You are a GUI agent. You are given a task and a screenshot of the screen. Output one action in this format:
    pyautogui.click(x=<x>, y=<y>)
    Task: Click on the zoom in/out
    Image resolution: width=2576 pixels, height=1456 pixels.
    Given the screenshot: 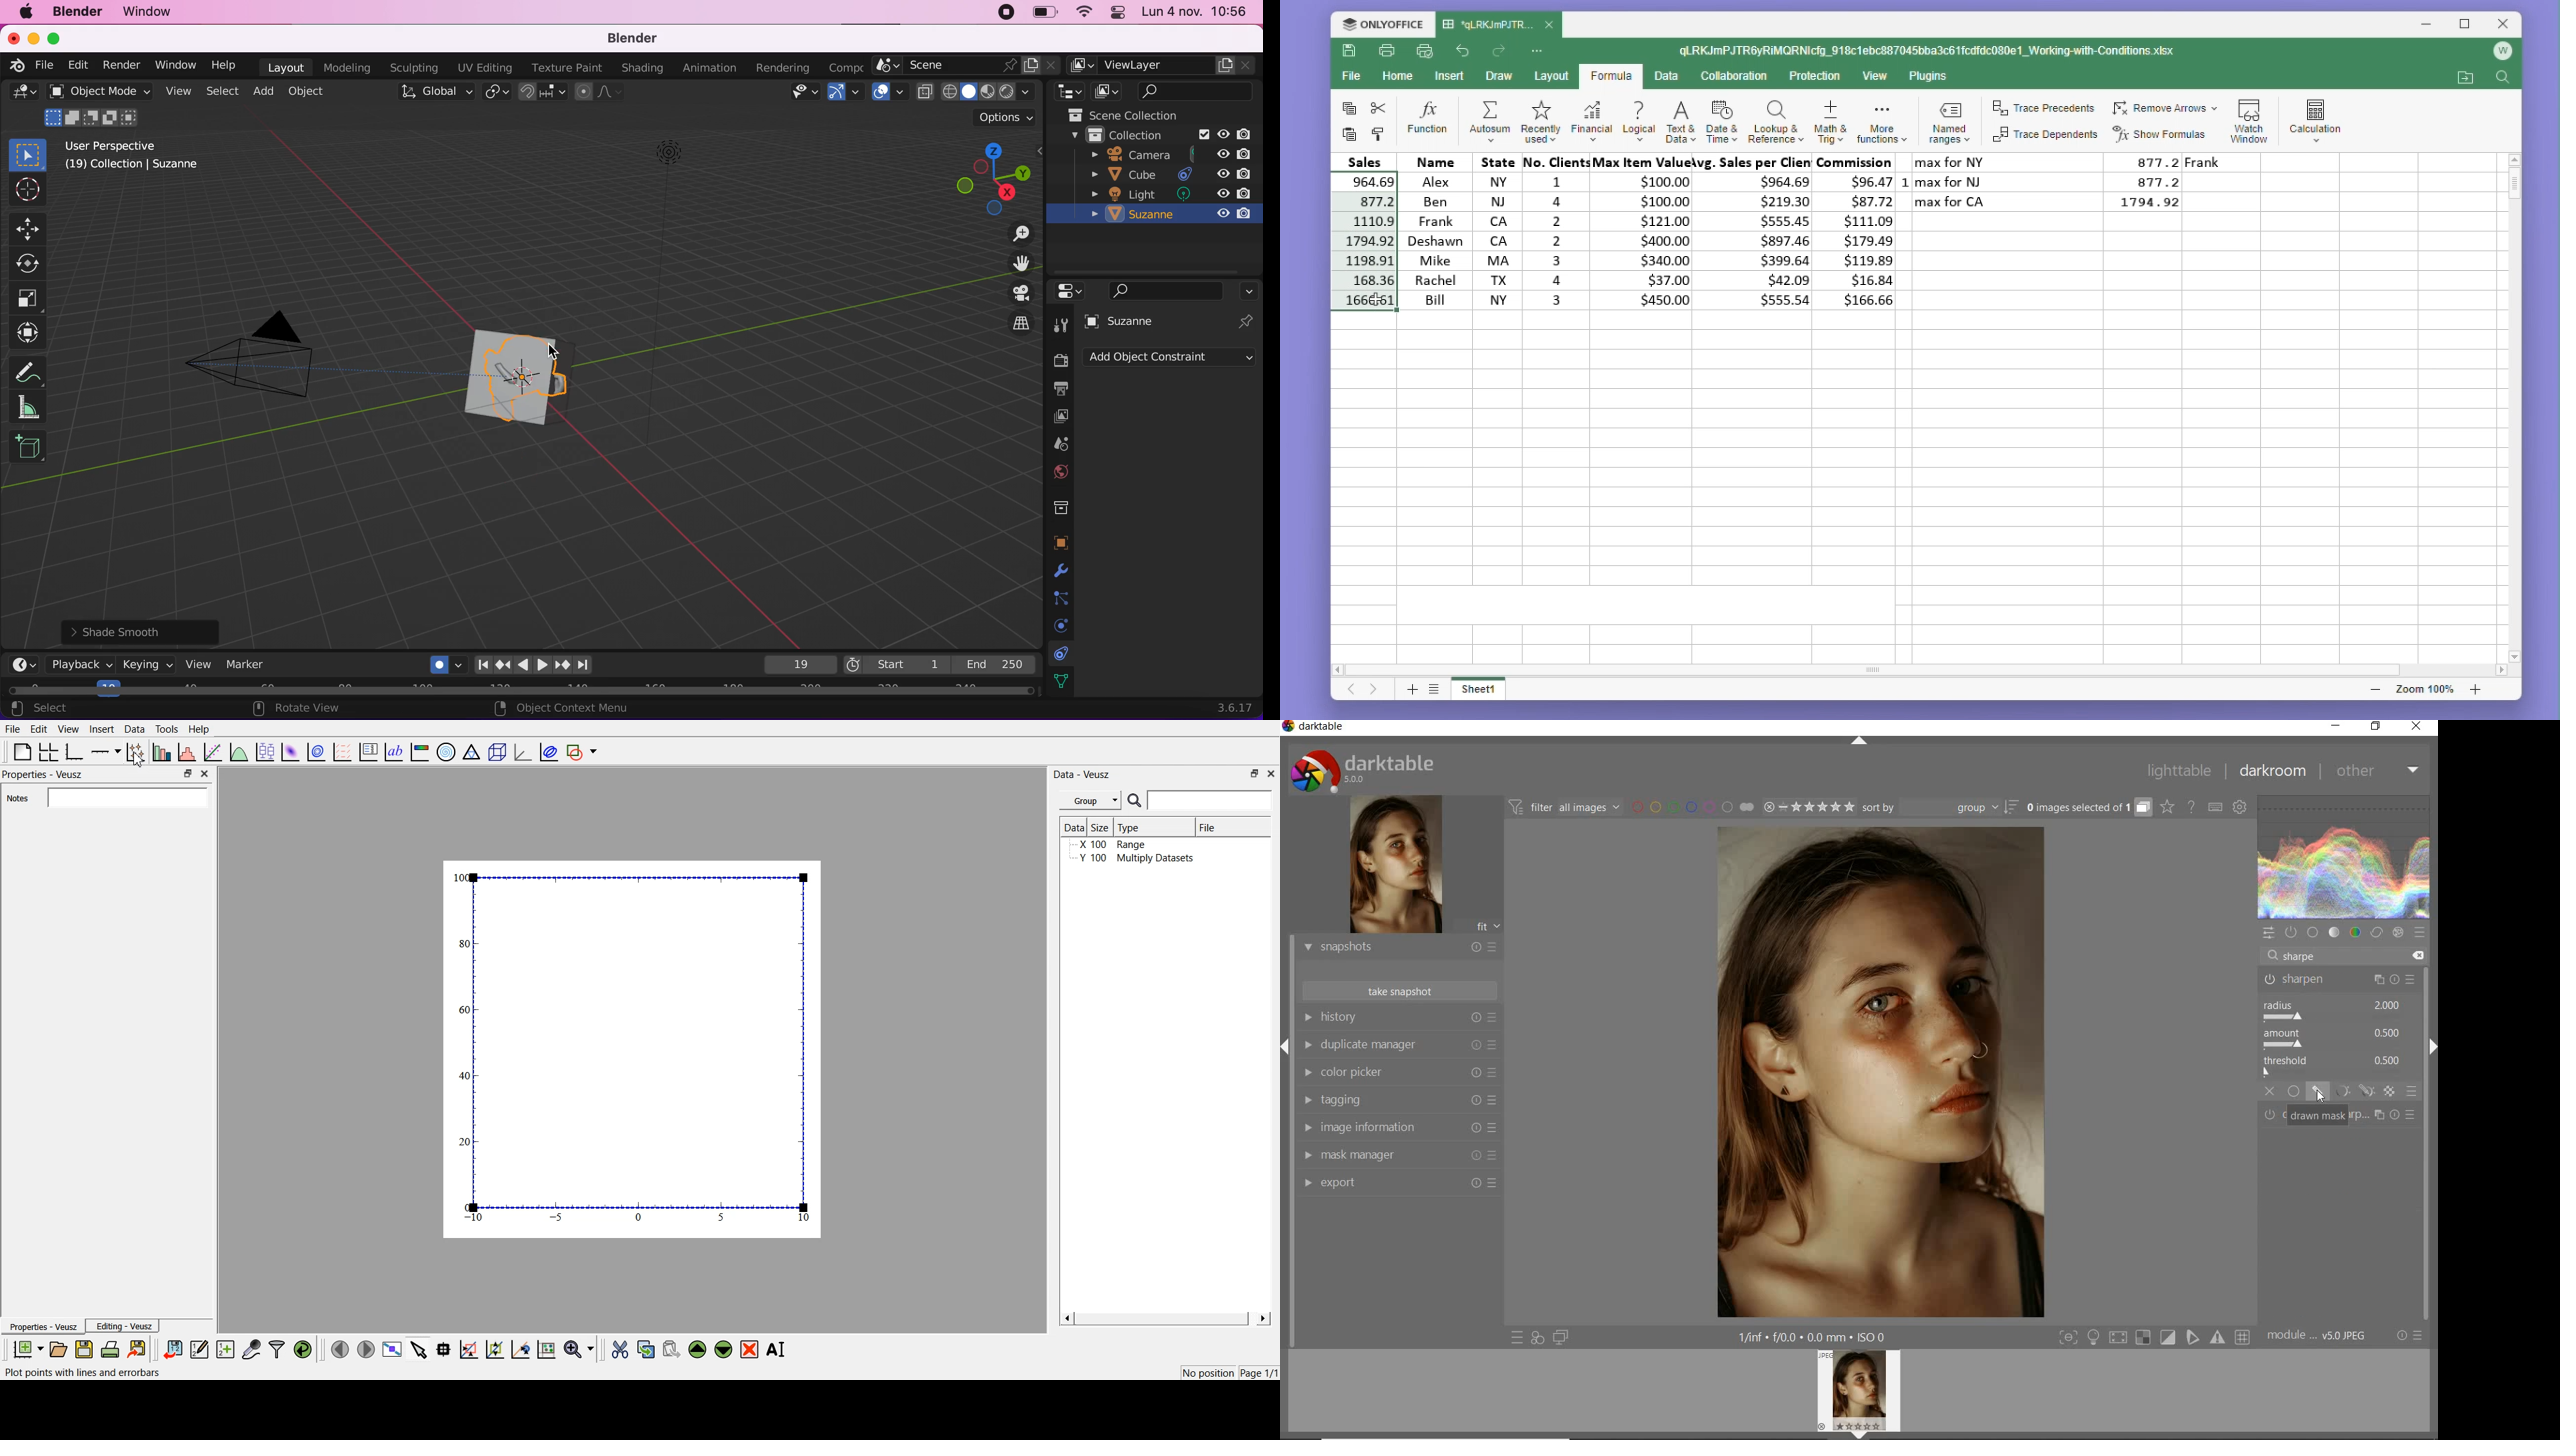 What is the action you would take?
    pyautogui.click(x=1017, y=233)
    